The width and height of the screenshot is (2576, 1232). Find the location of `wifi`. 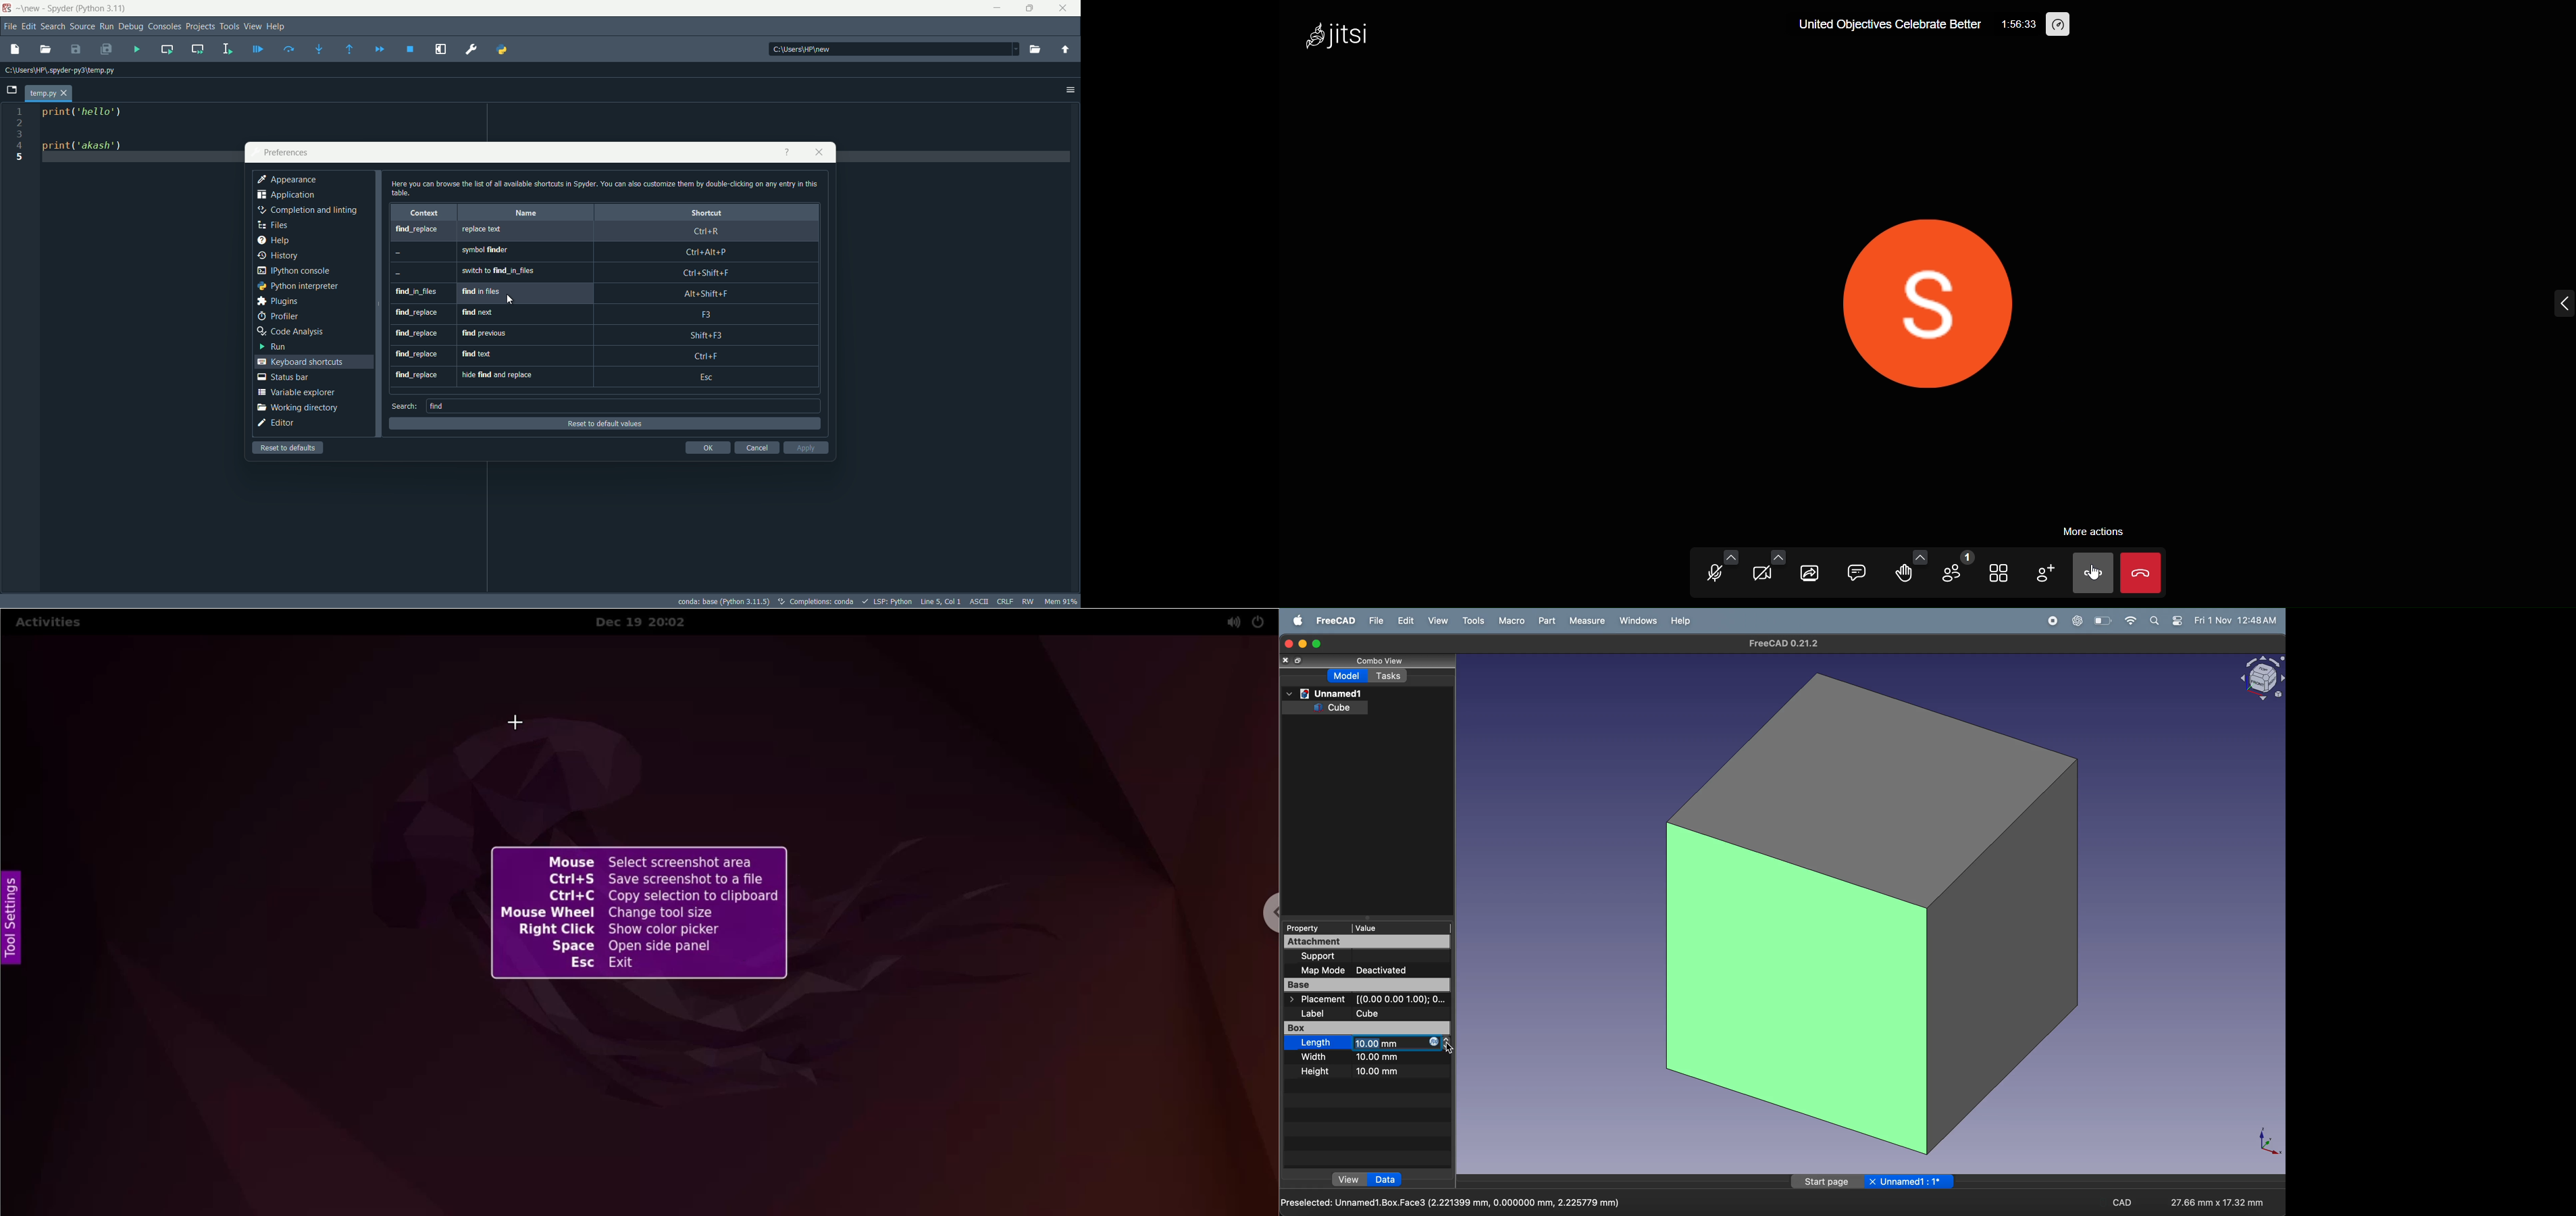

wifi is located at coordinates (2131, 621).